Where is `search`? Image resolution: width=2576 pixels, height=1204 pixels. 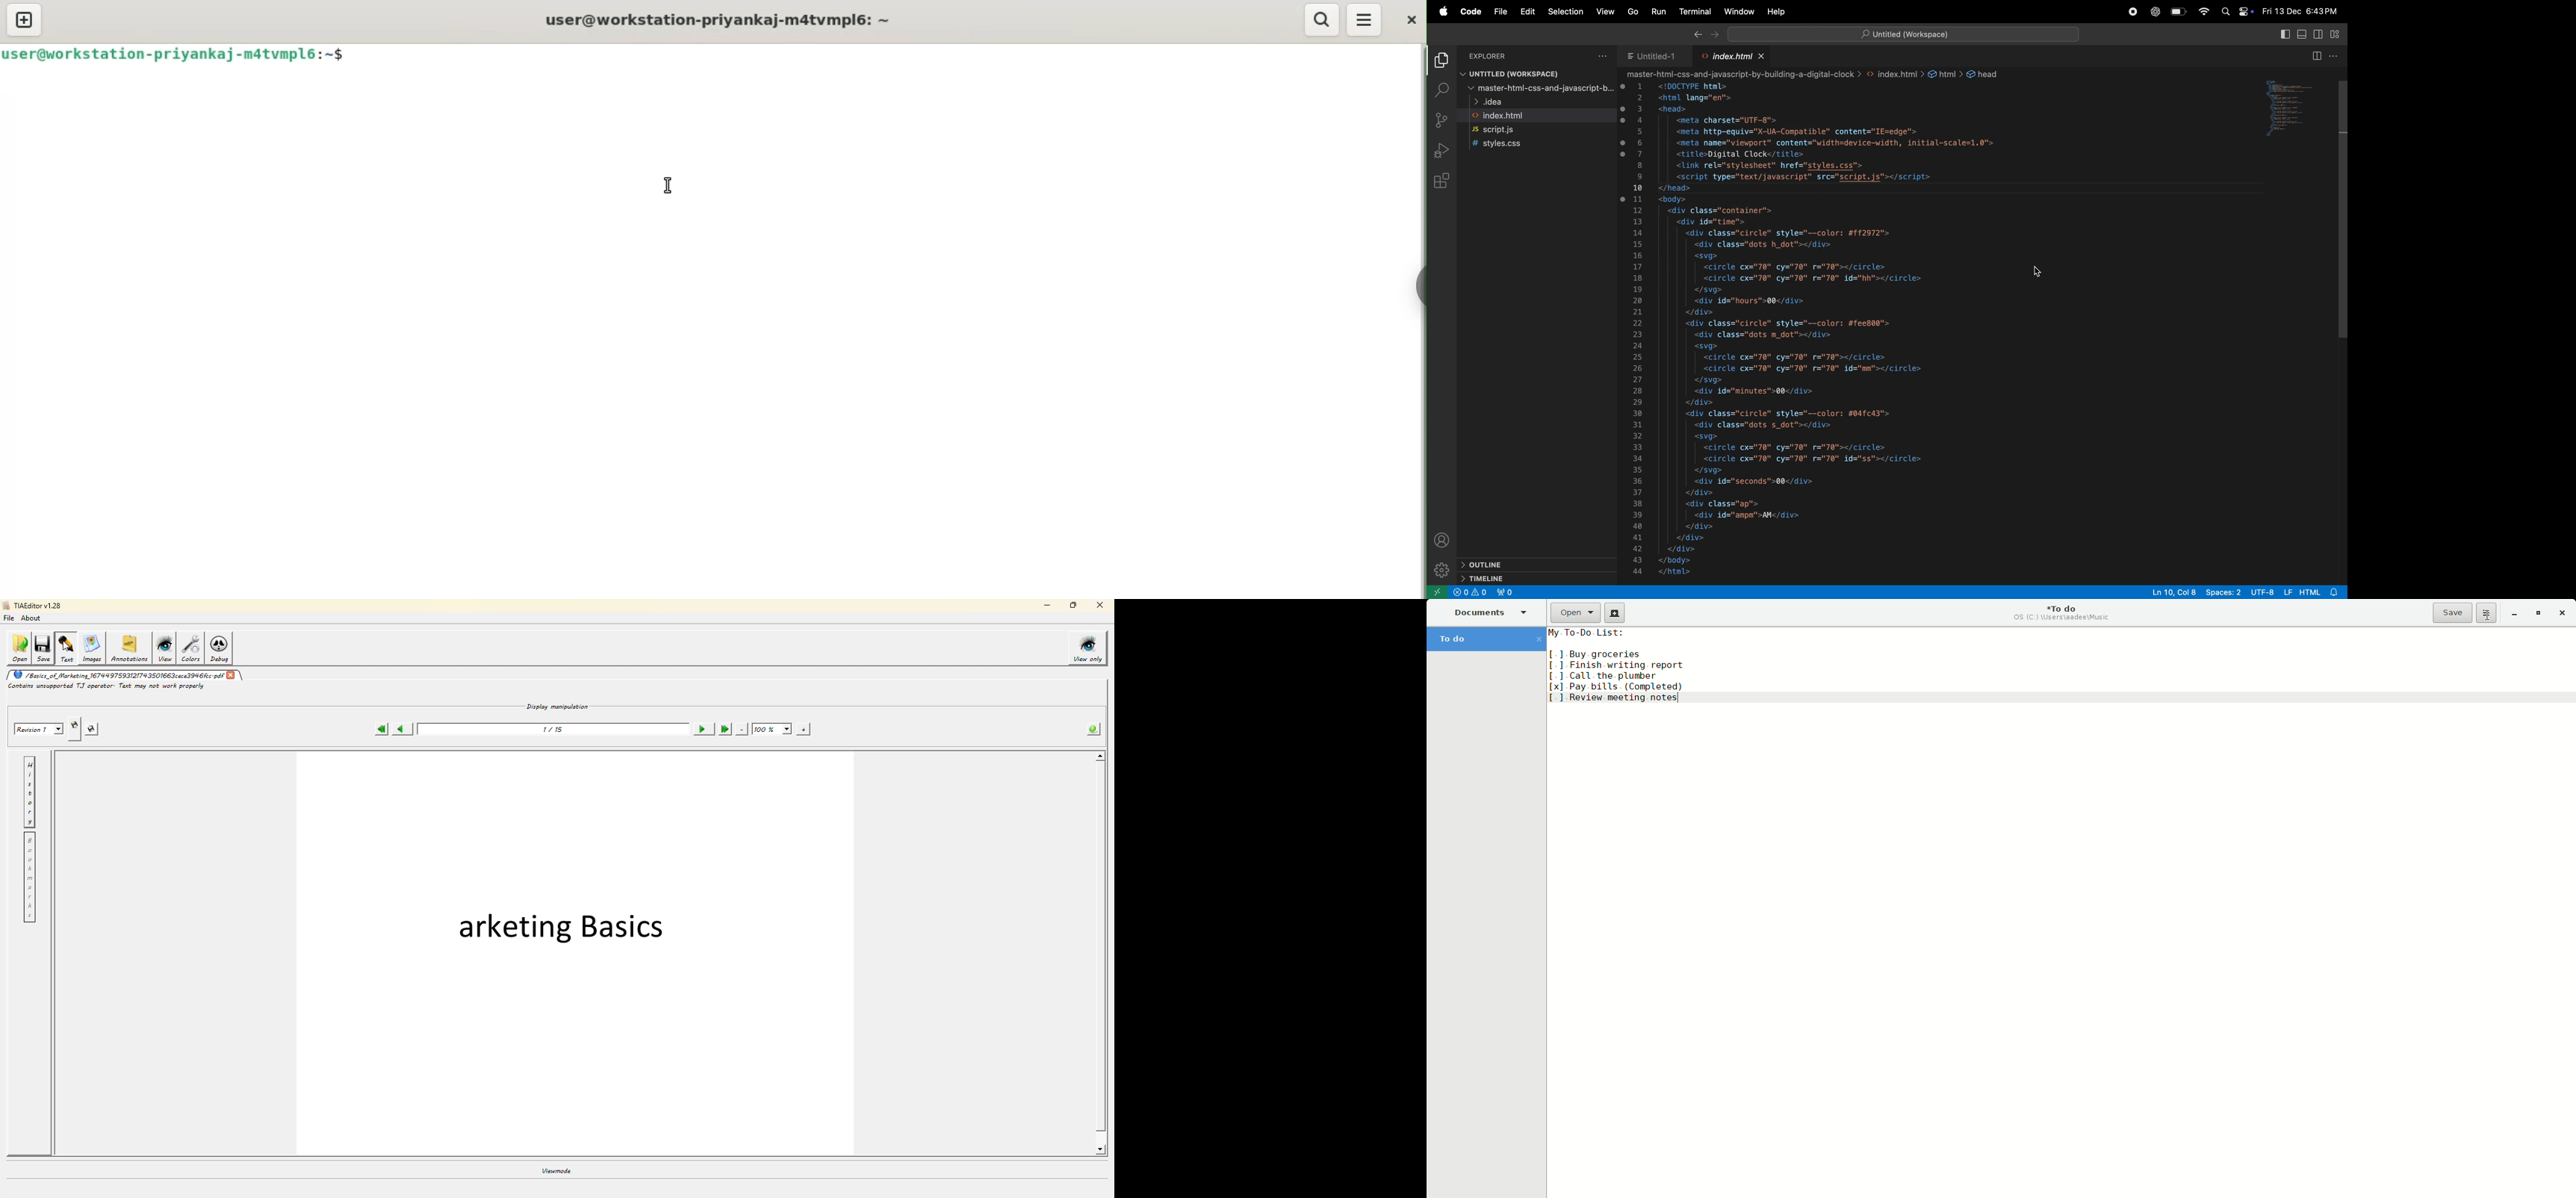
search is located at coordinates (1321, 19).